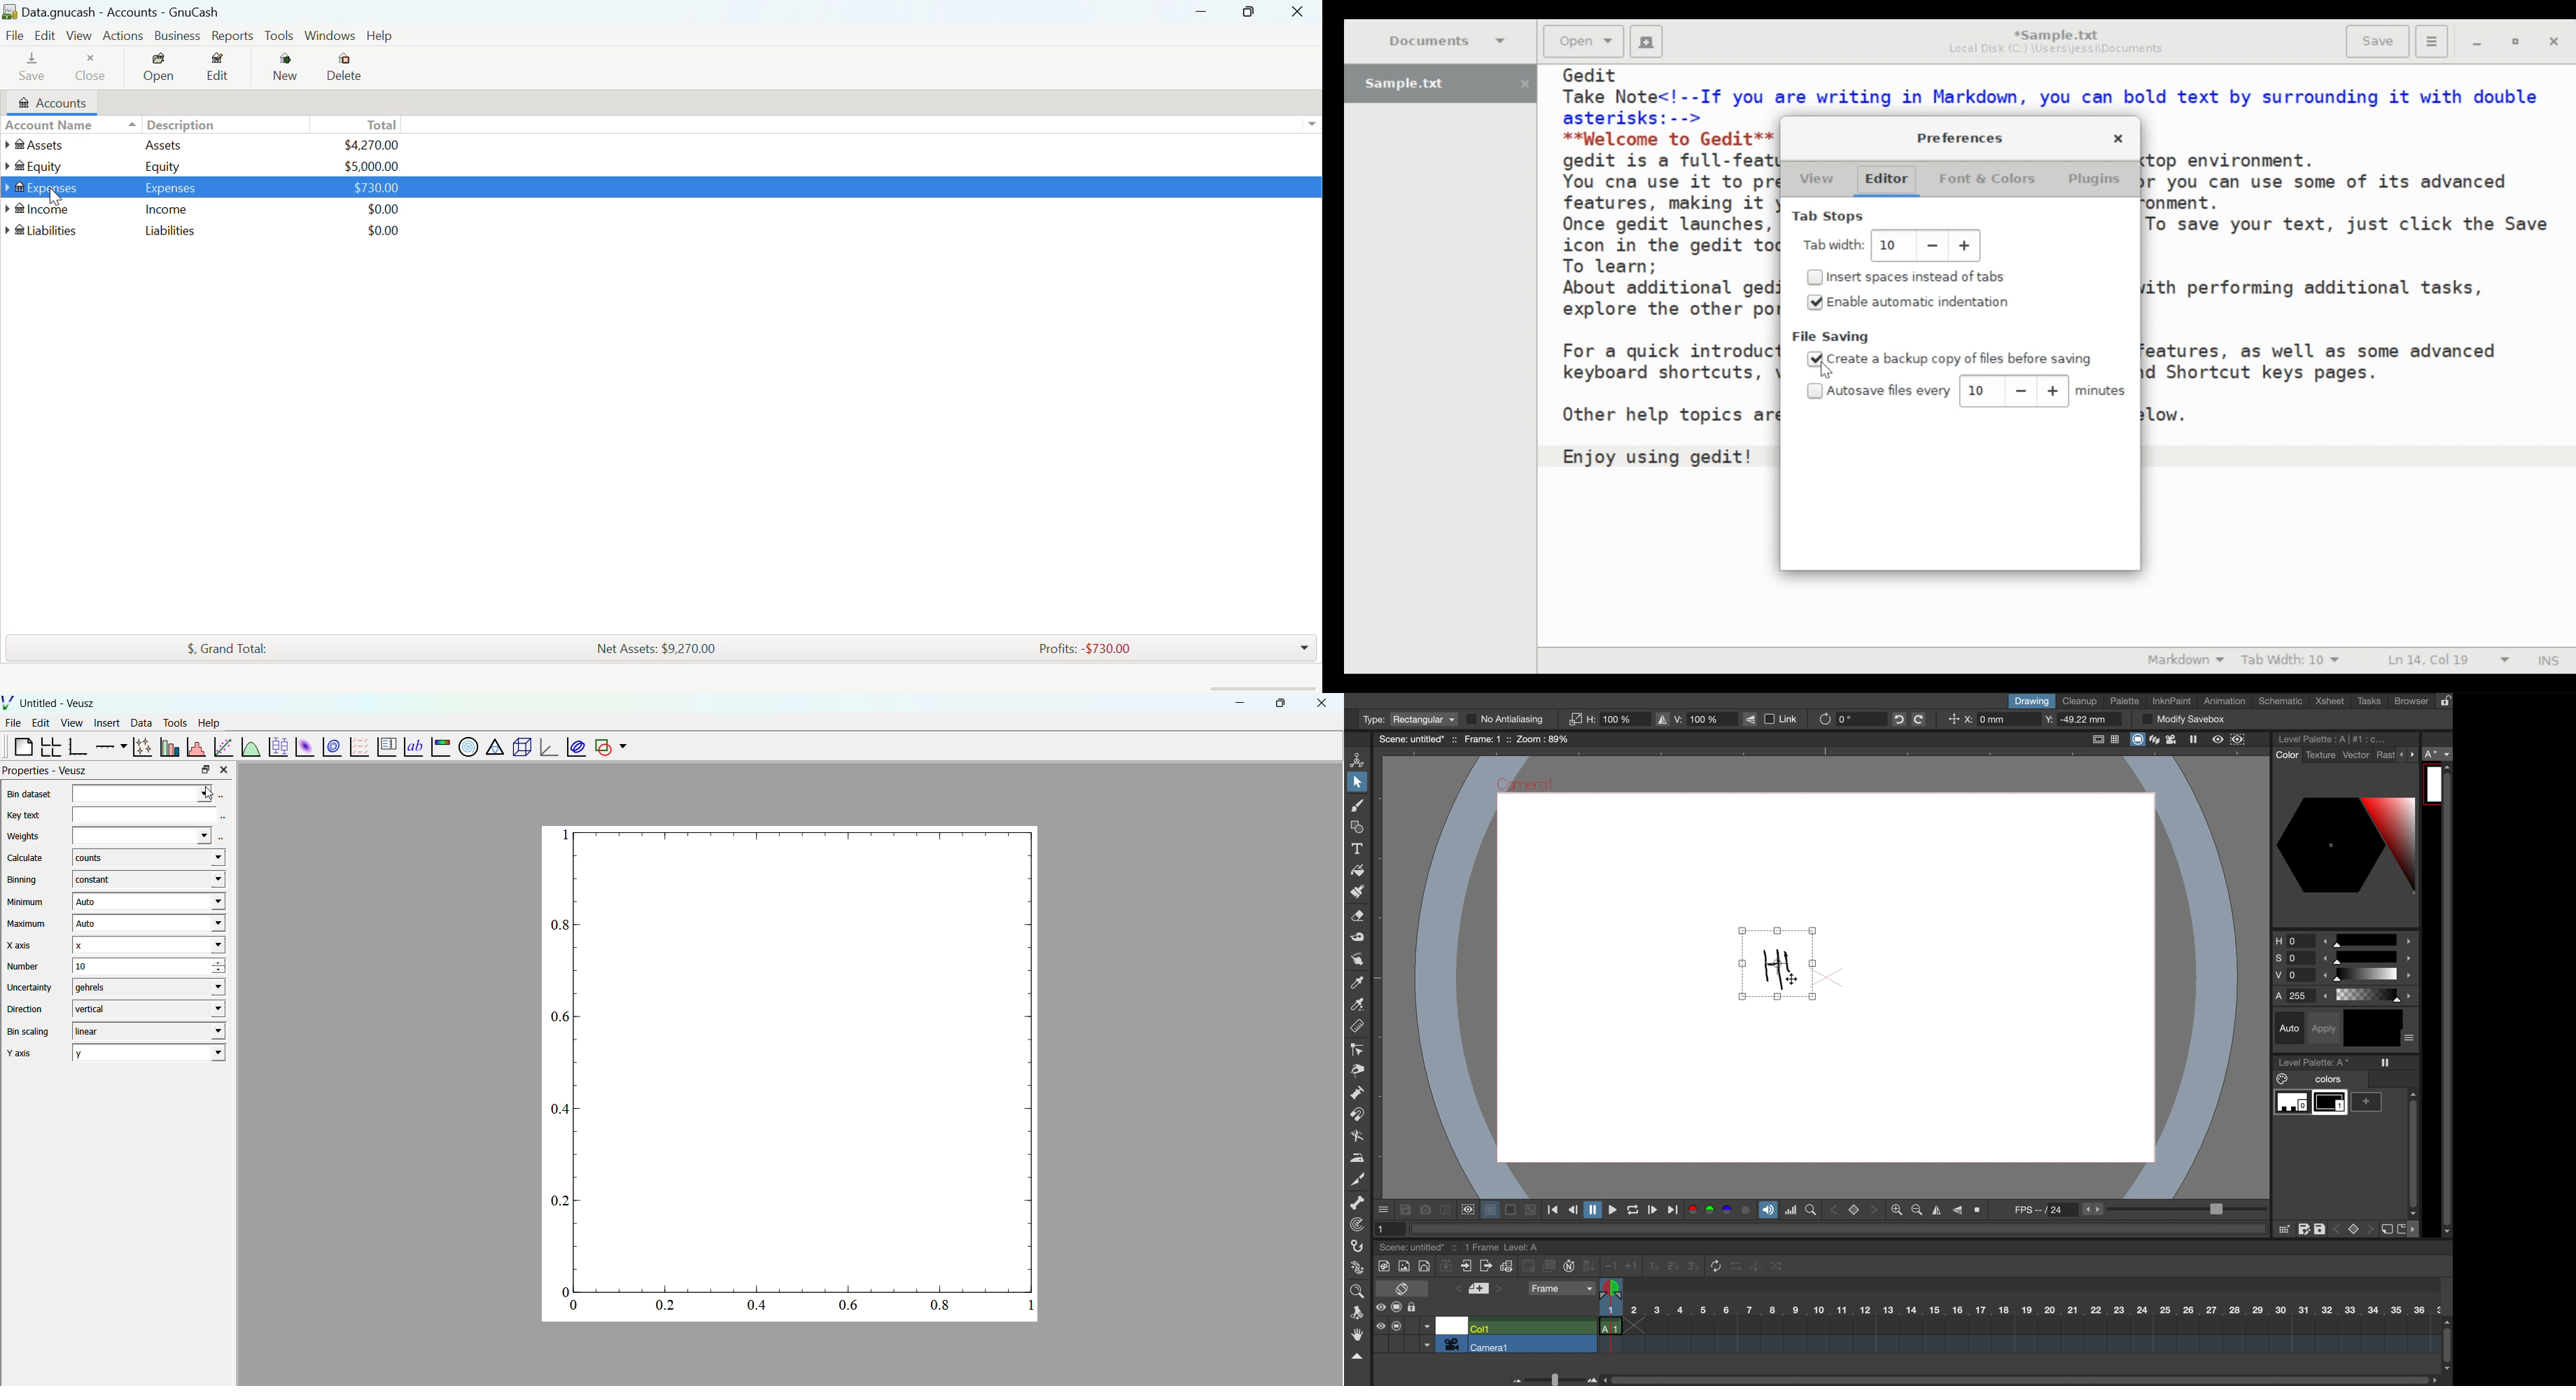 The height and width of the screenshot is (1400, 2576). Describe the element at coordinates (195, 746) in the screenshot. I see `Histogram of a dataset` at that location.